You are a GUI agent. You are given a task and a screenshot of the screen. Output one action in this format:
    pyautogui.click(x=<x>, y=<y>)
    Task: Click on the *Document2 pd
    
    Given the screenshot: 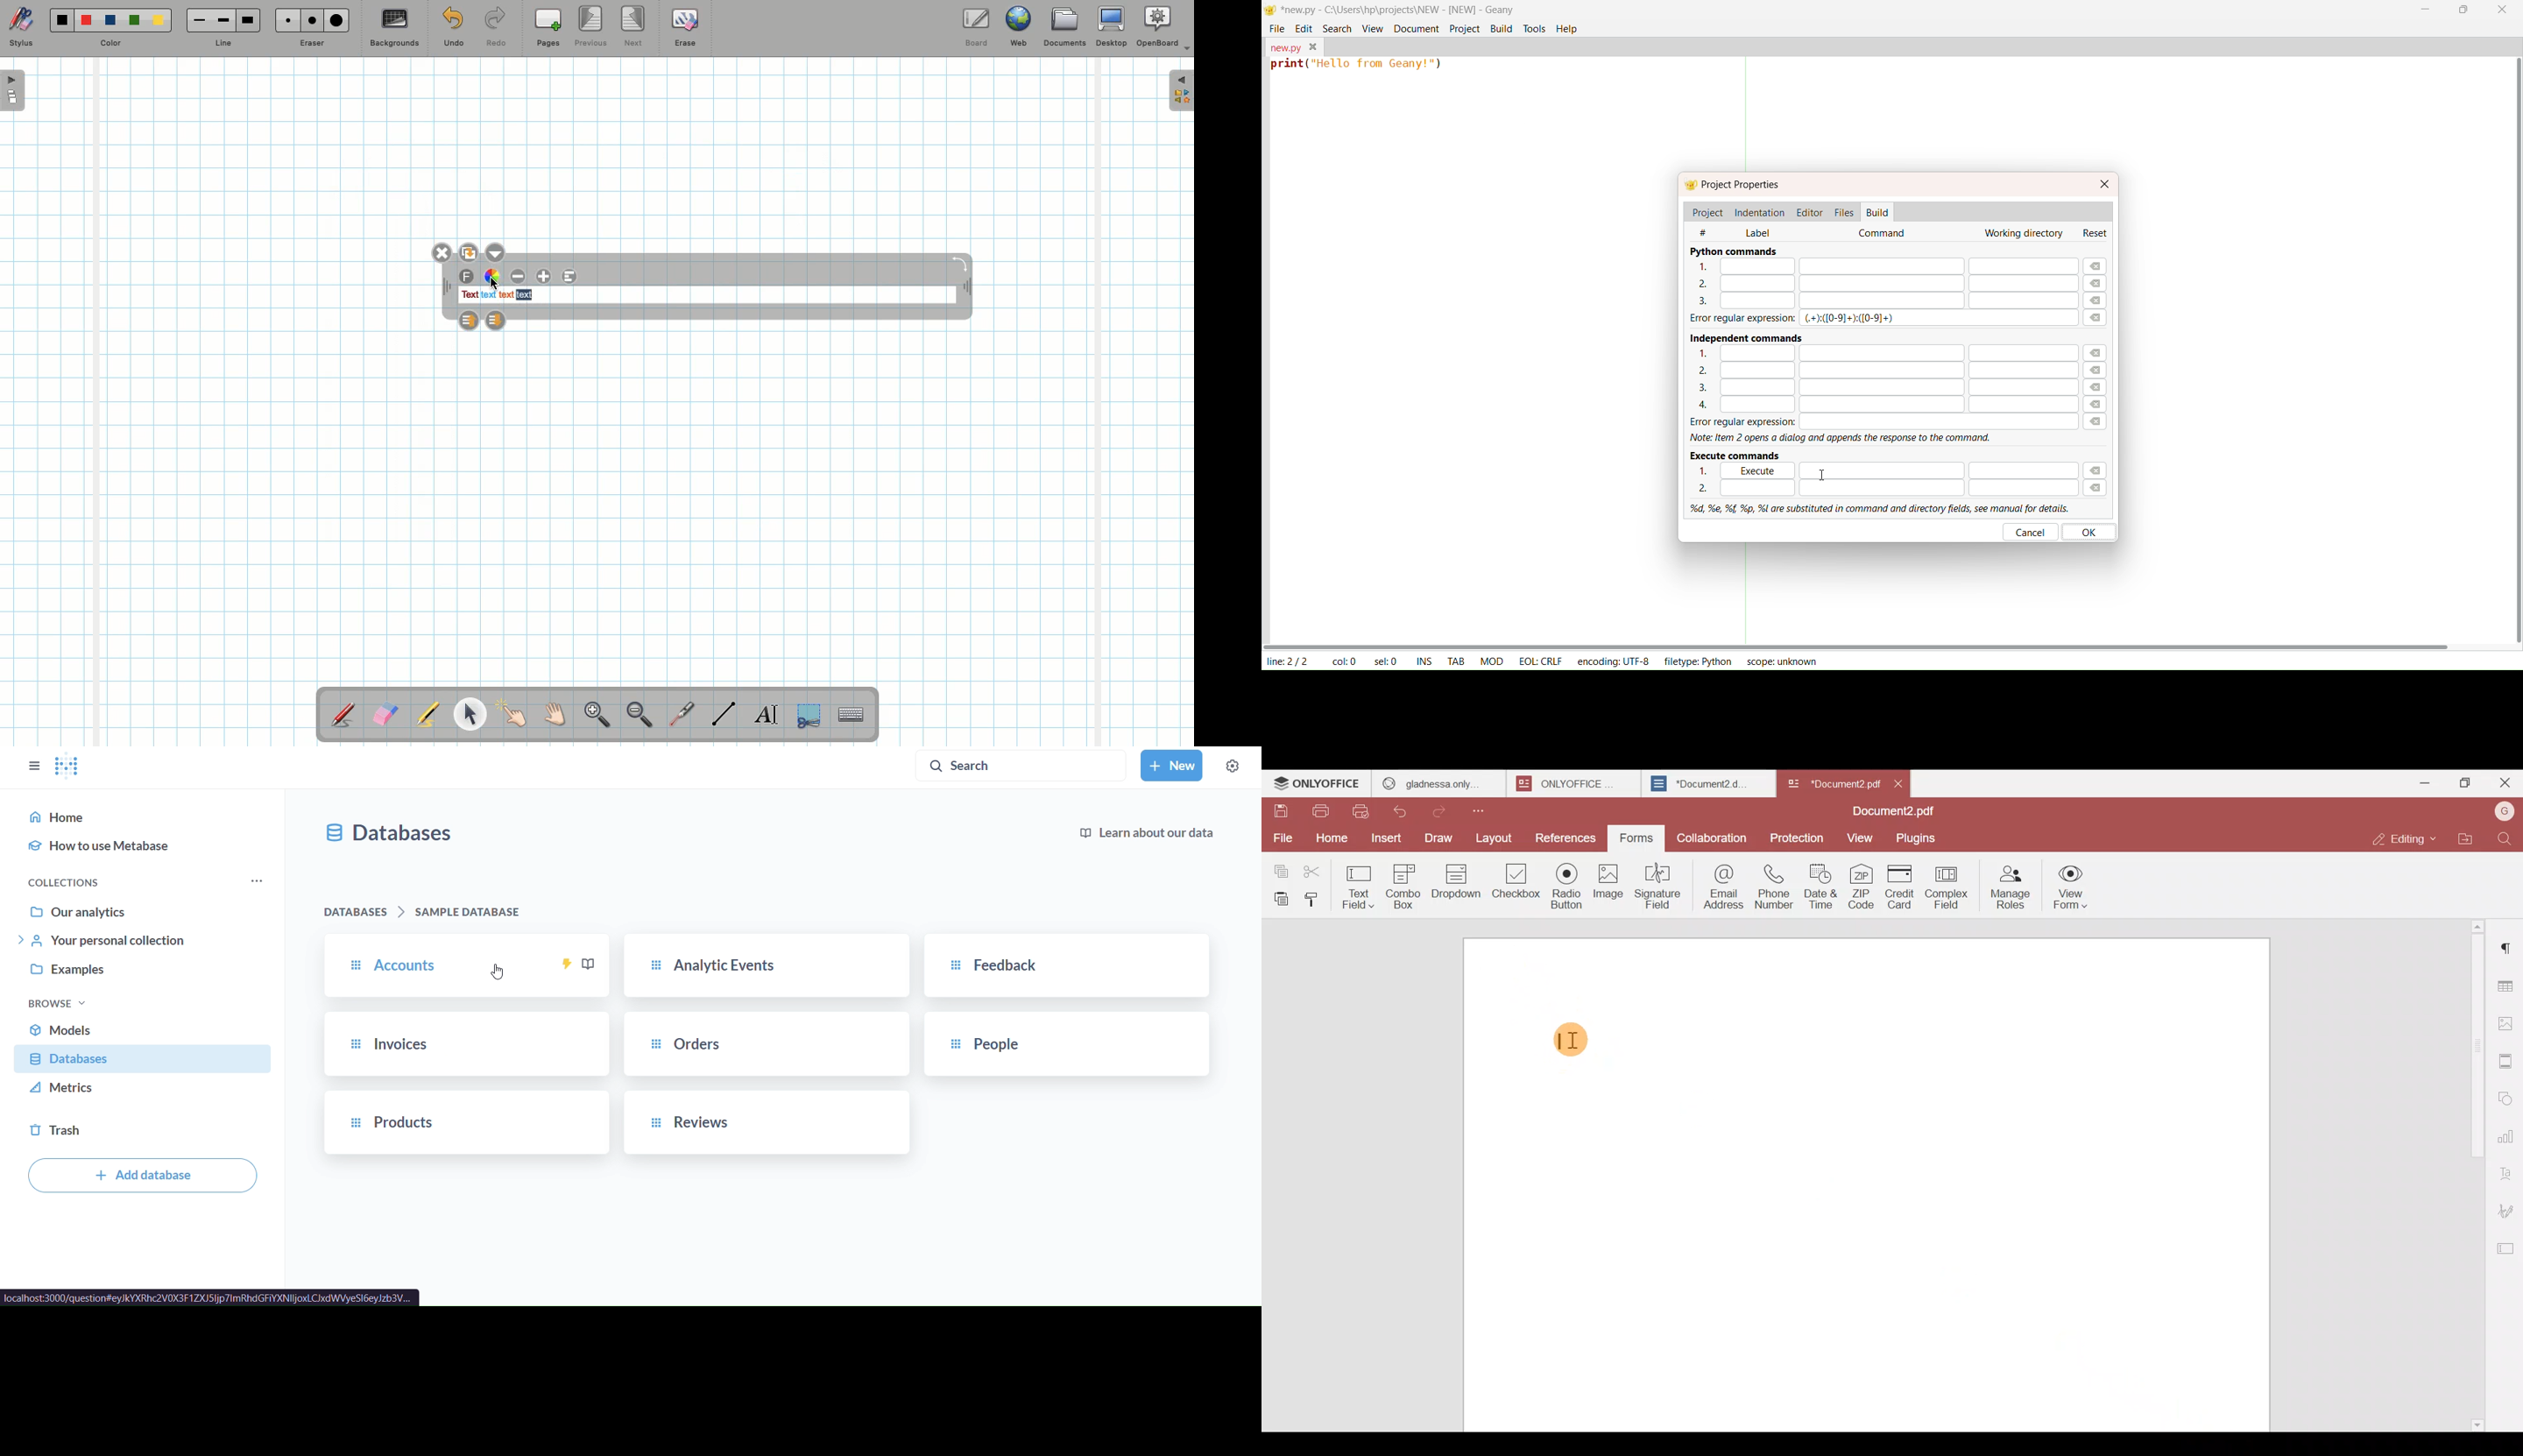 What is the action you would take?
    pyautogui.click(x=1830, y=783)
    